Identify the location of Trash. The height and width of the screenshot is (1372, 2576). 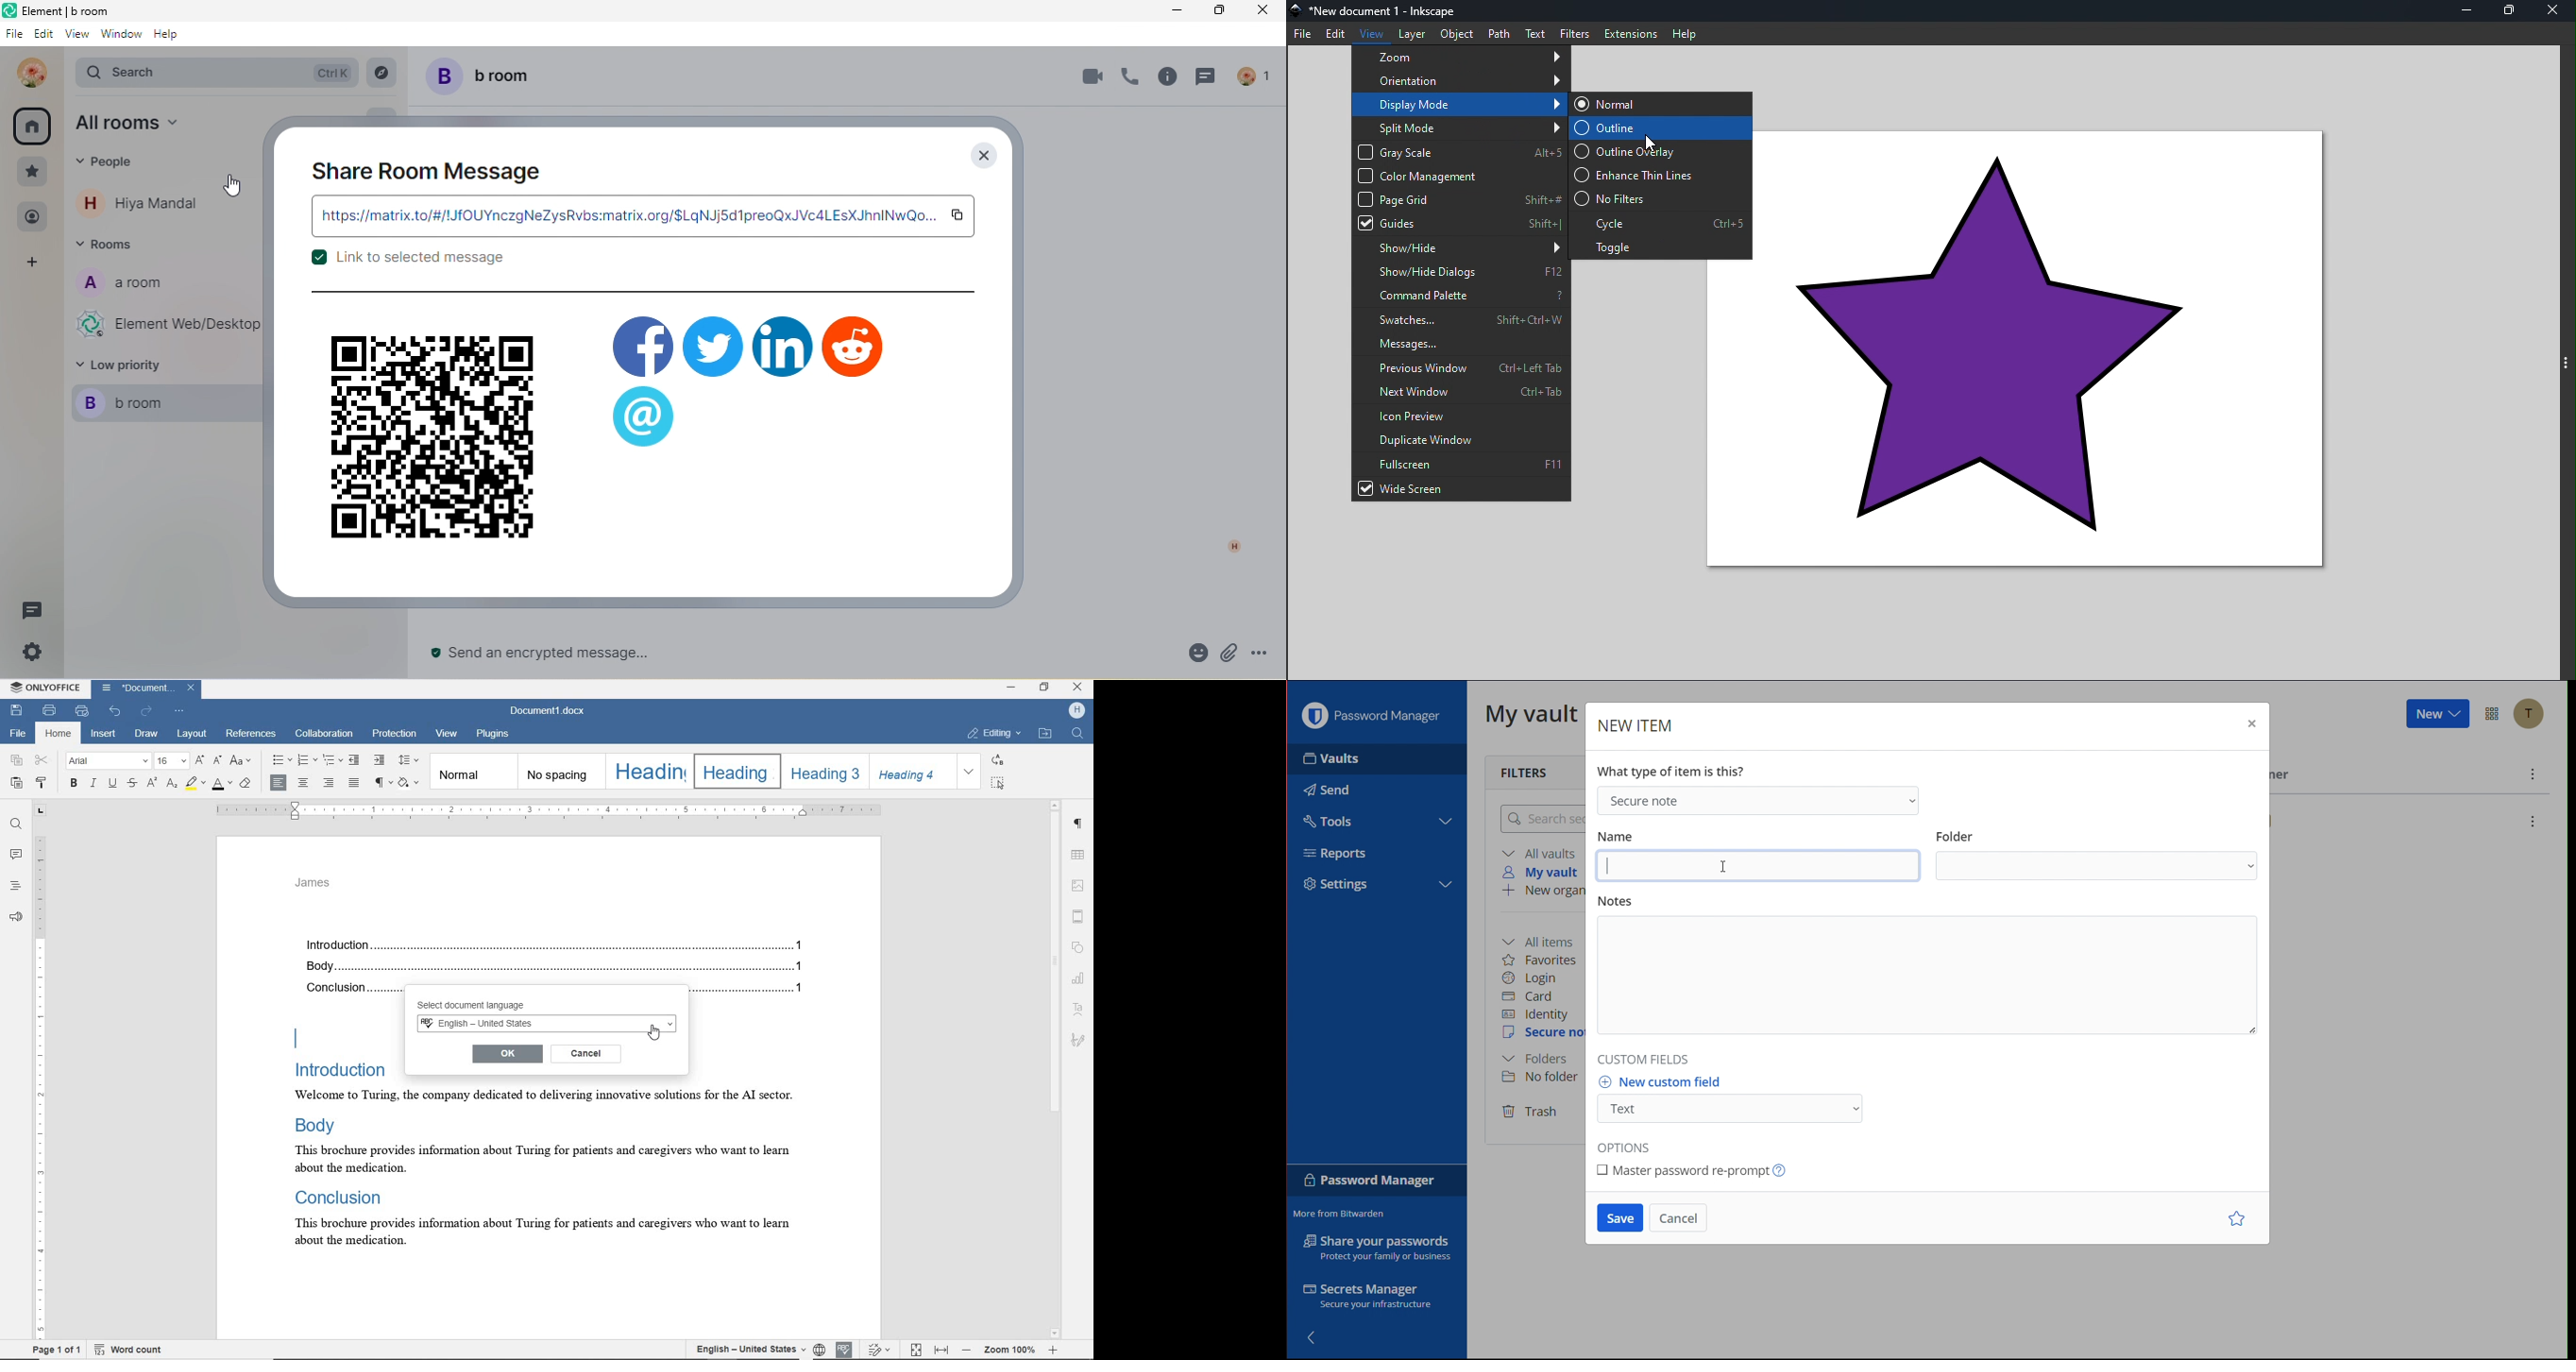
(1531, 1113).